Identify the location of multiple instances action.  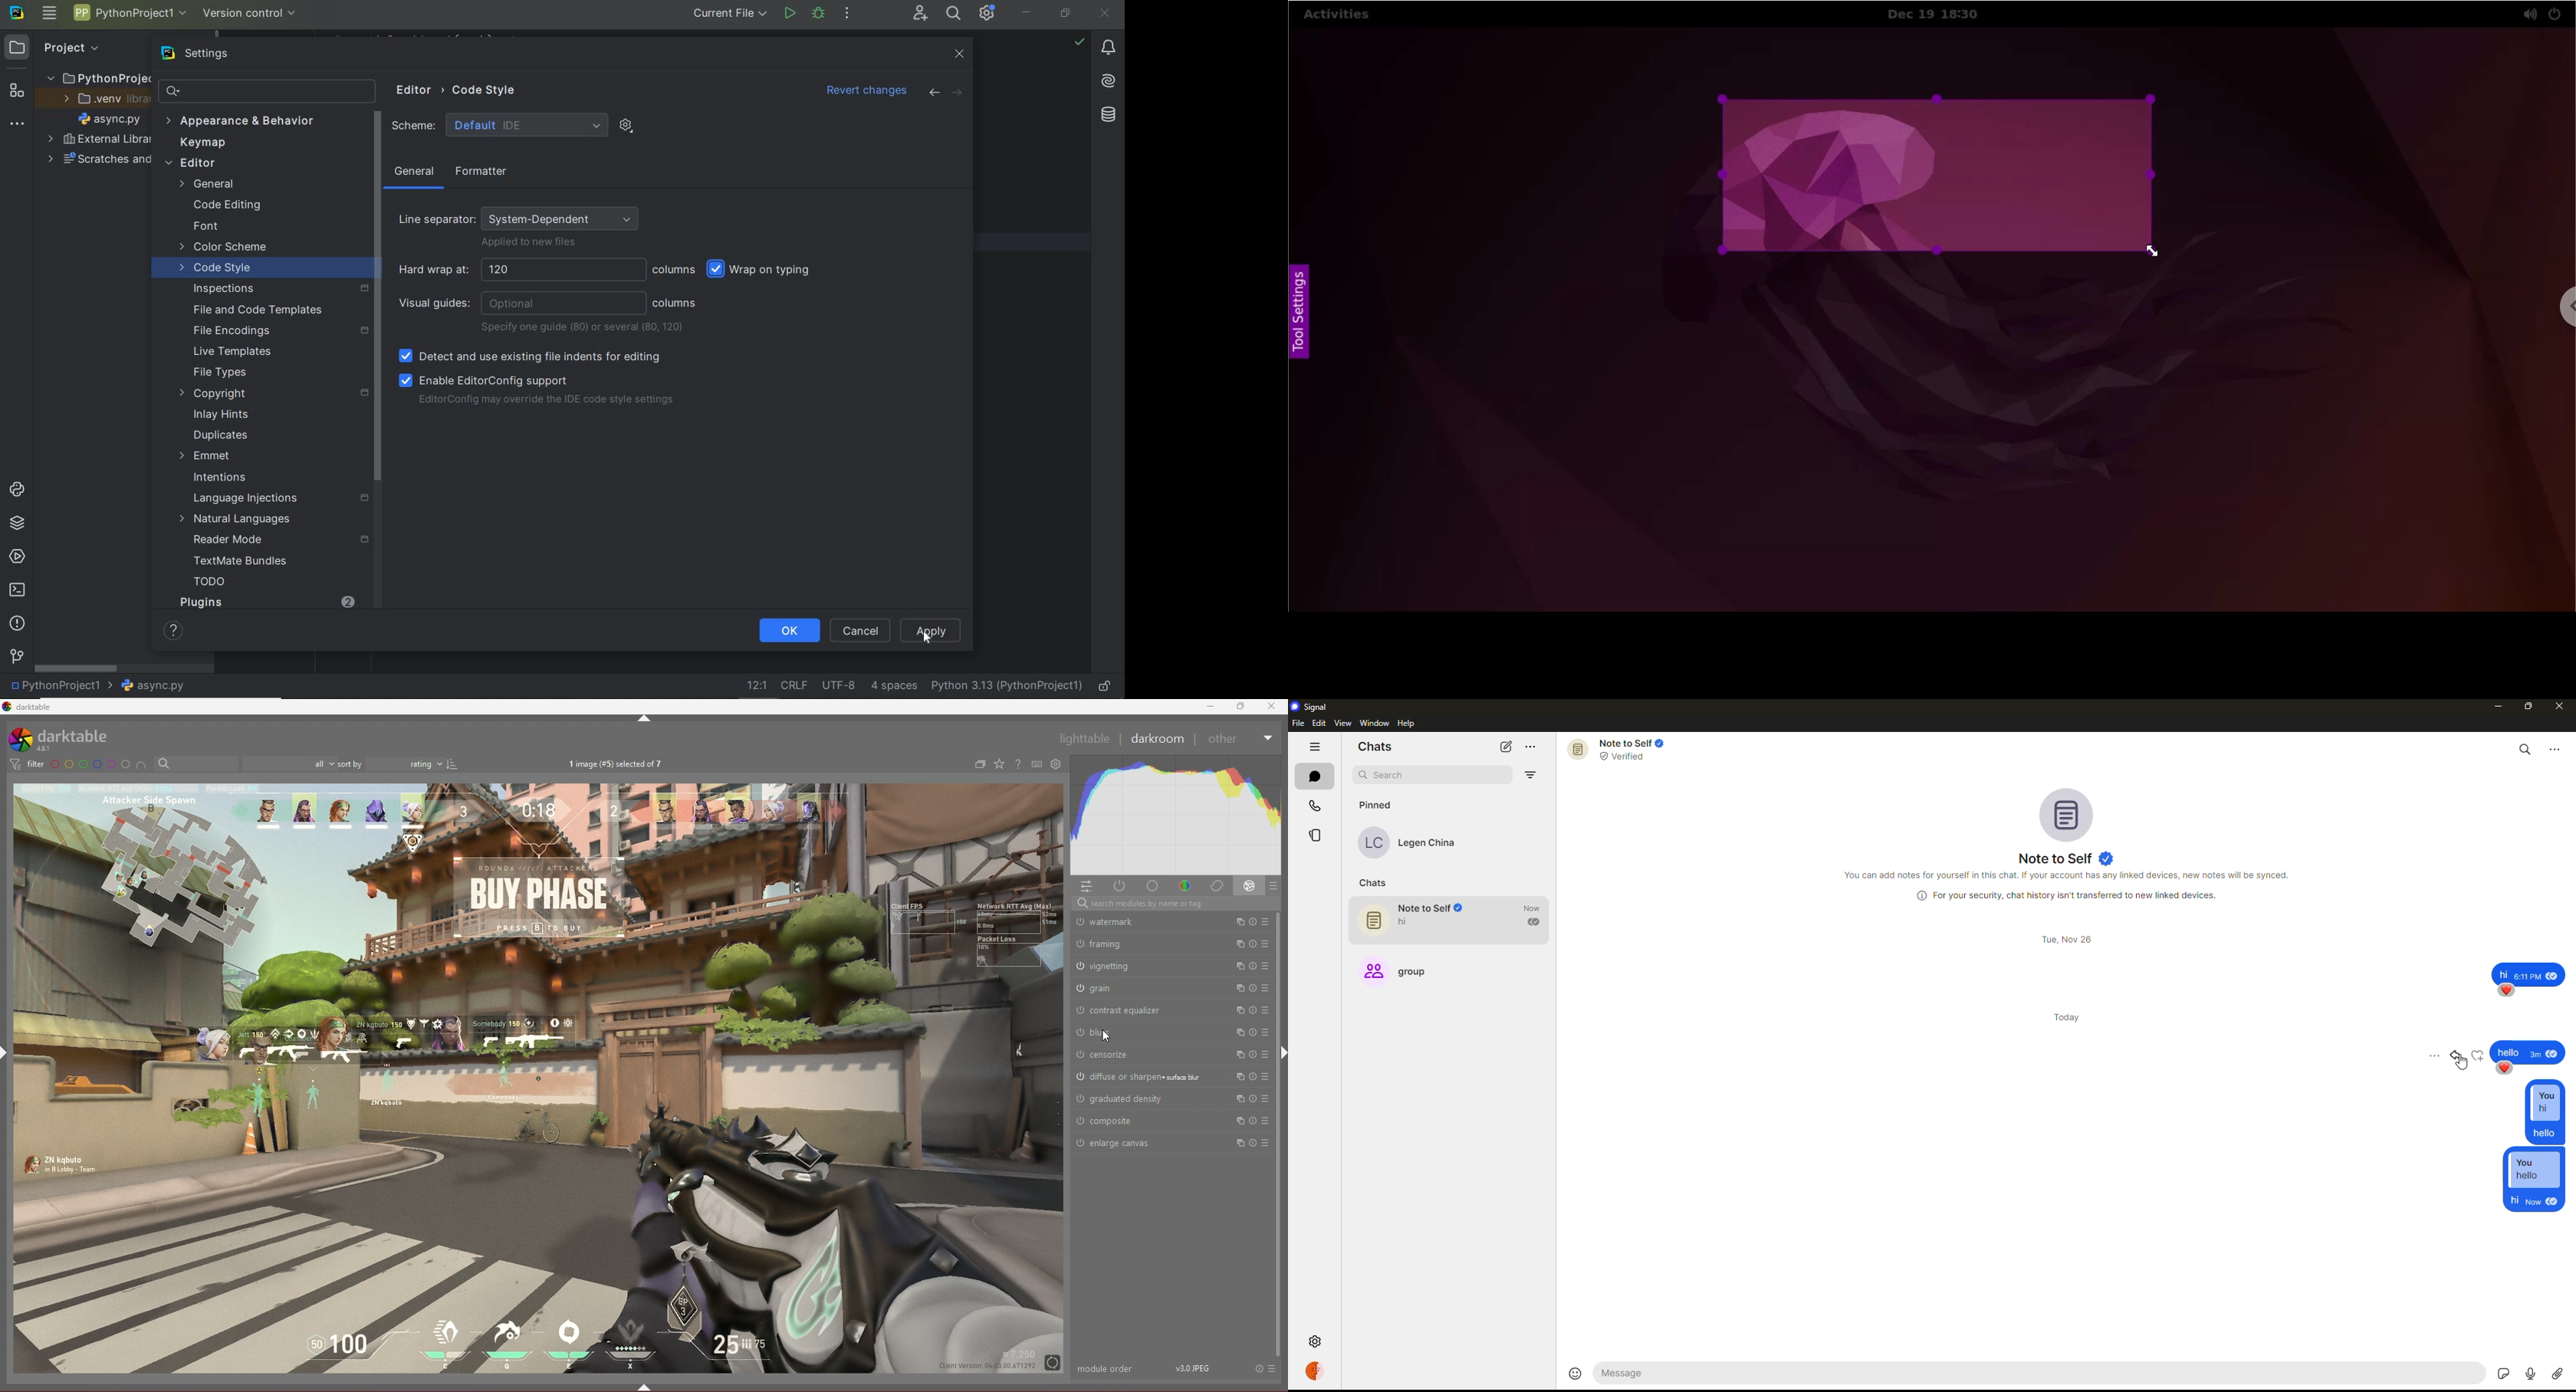
(1235, 1121).